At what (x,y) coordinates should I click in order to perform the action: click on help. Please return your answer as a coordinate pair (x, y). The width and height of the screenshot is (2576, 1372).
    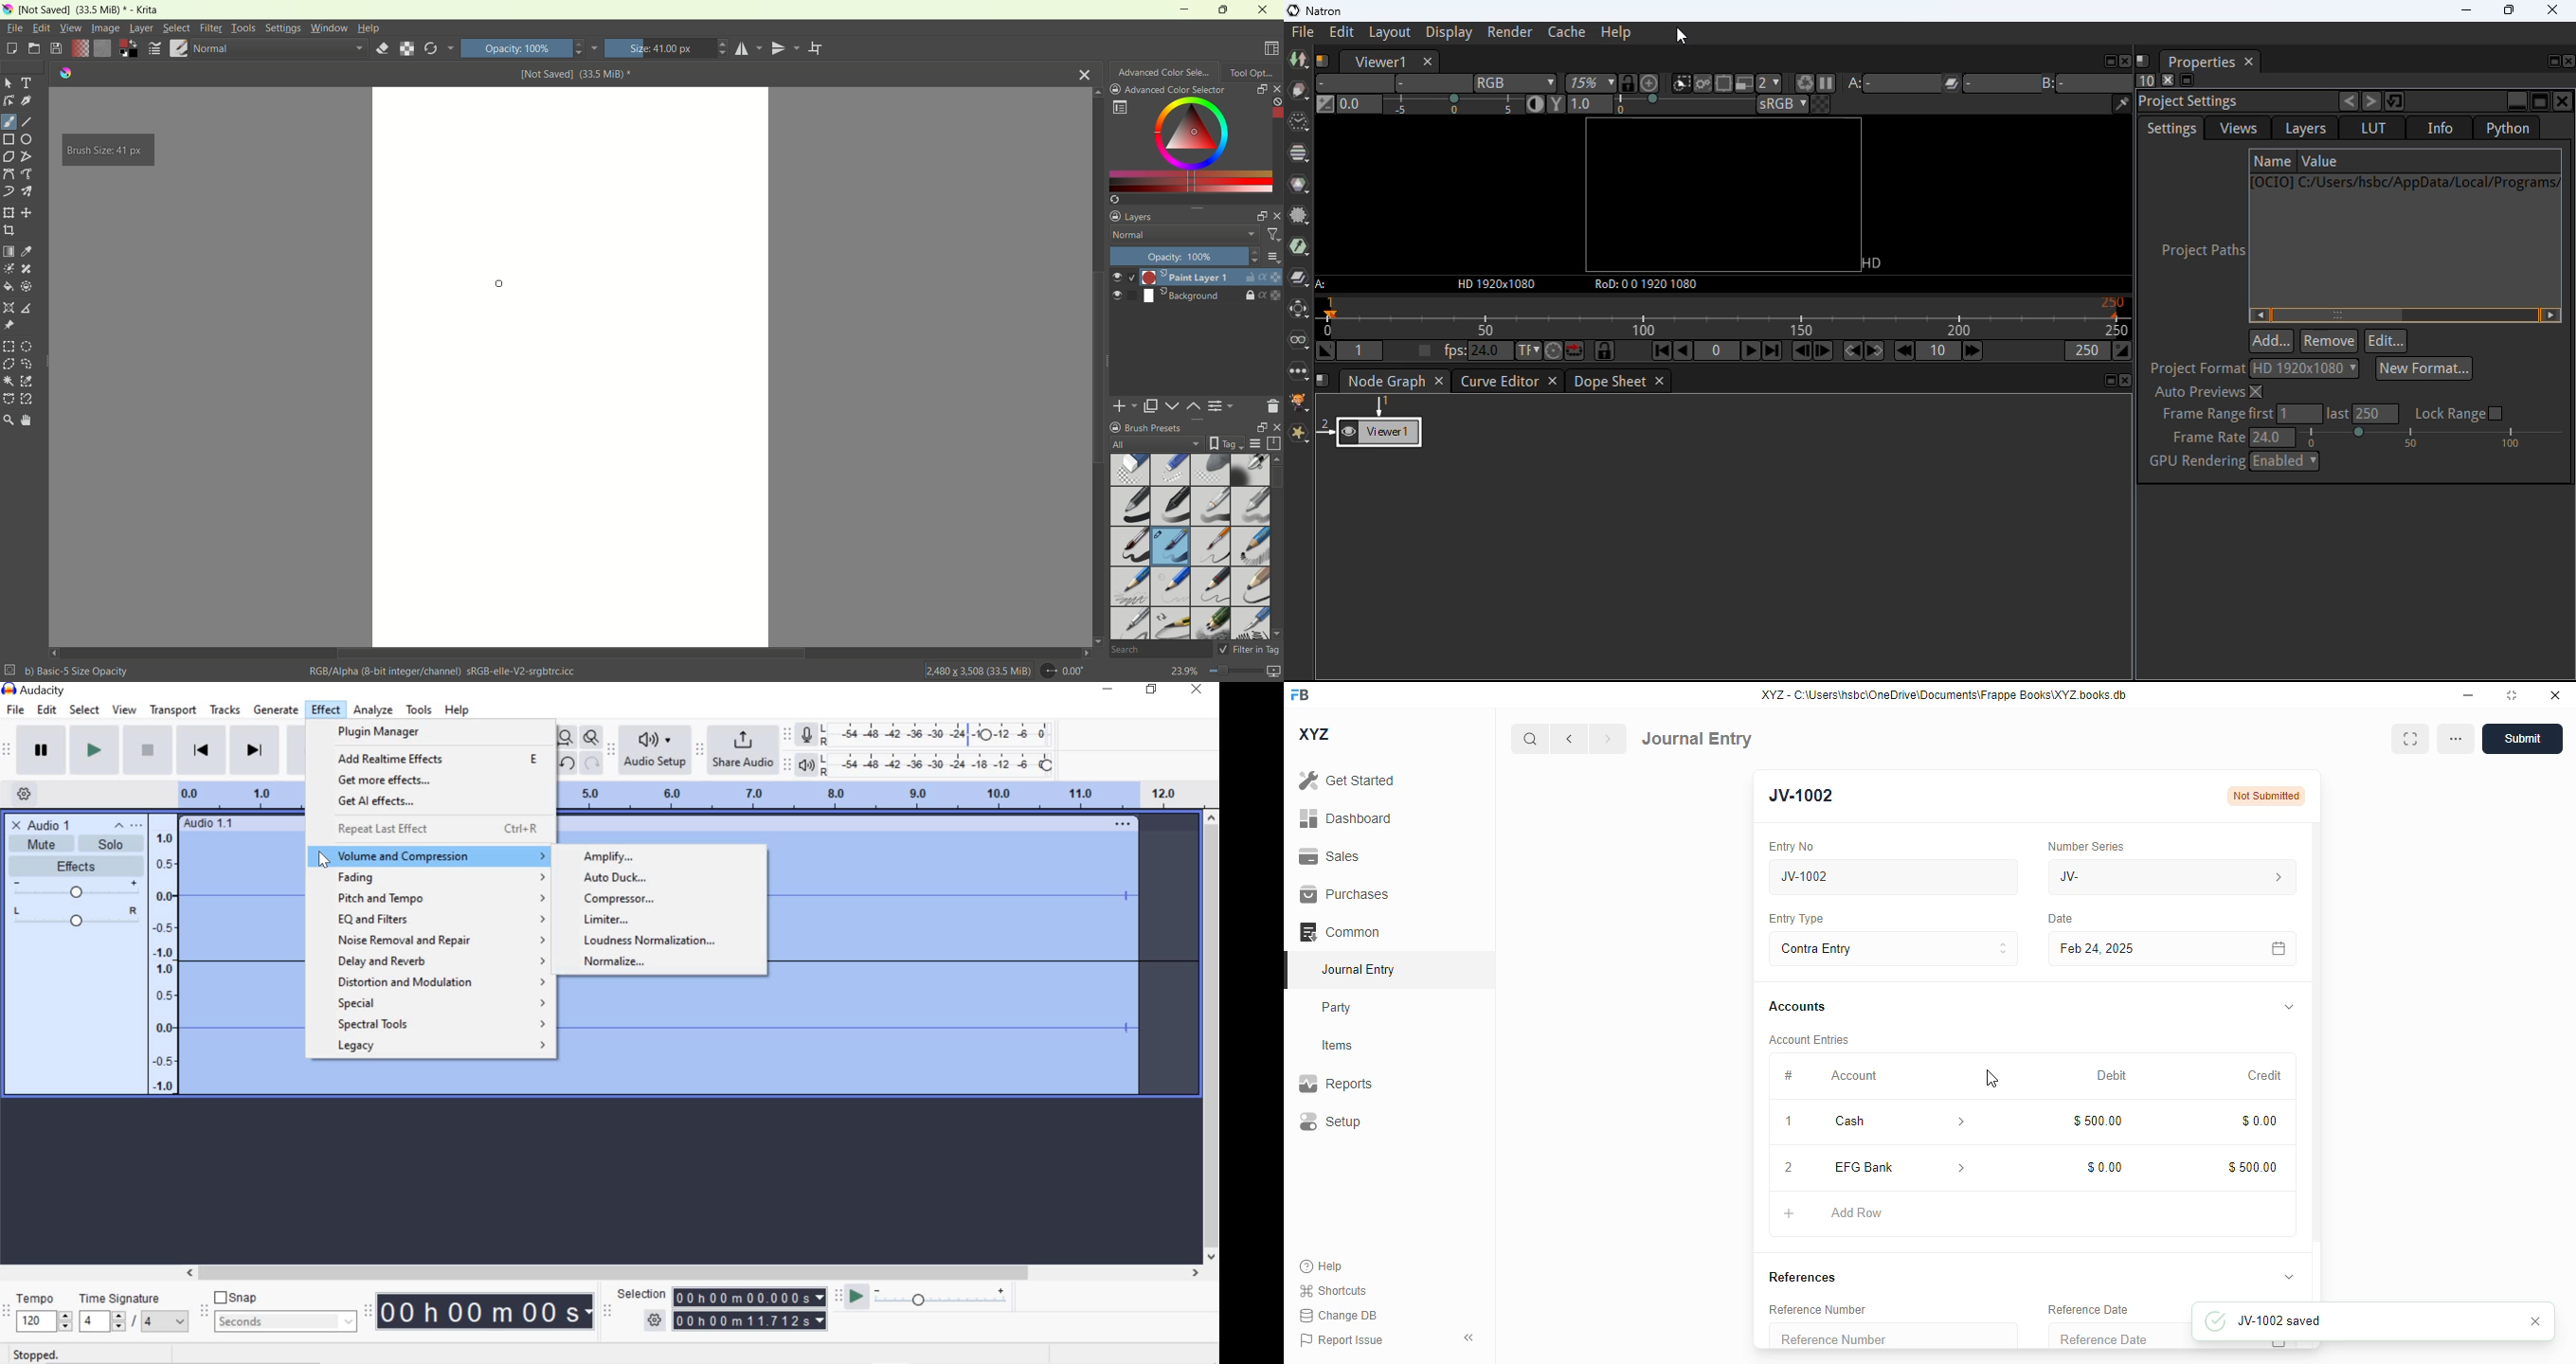
    Looking at the image, I should click on (454, 710).